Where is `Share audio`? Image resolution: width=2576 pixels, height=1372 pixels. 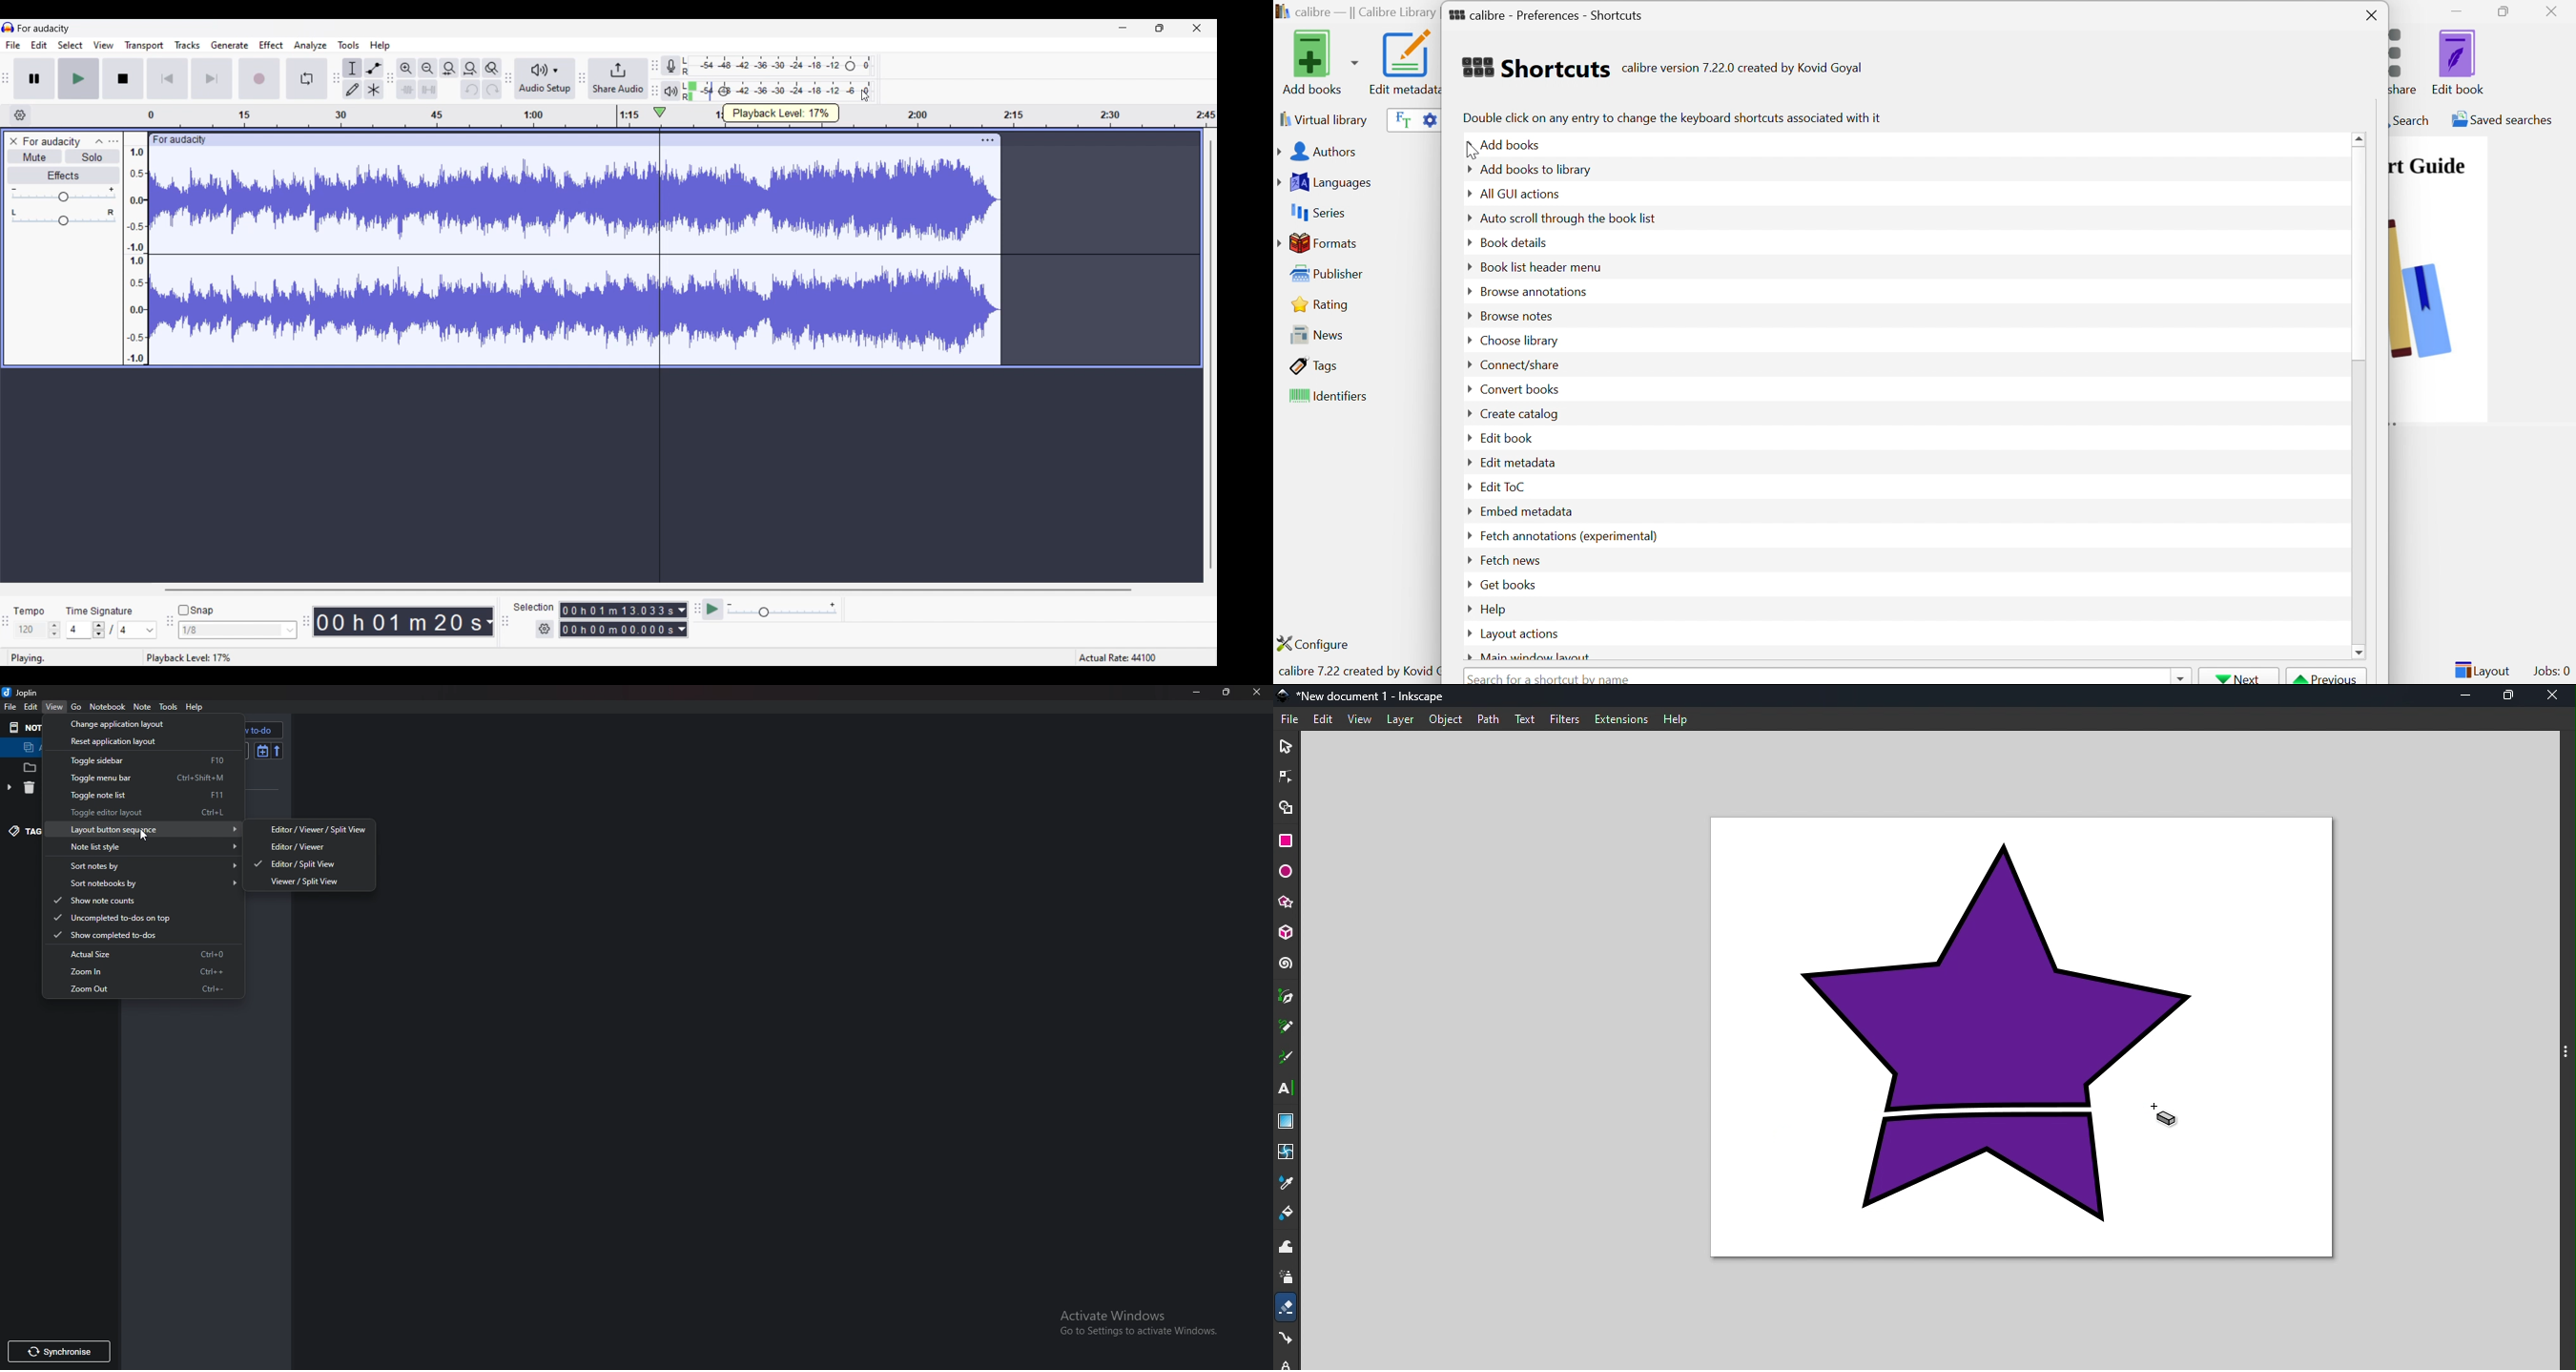 Share audio is located at coordinates (618, 79).